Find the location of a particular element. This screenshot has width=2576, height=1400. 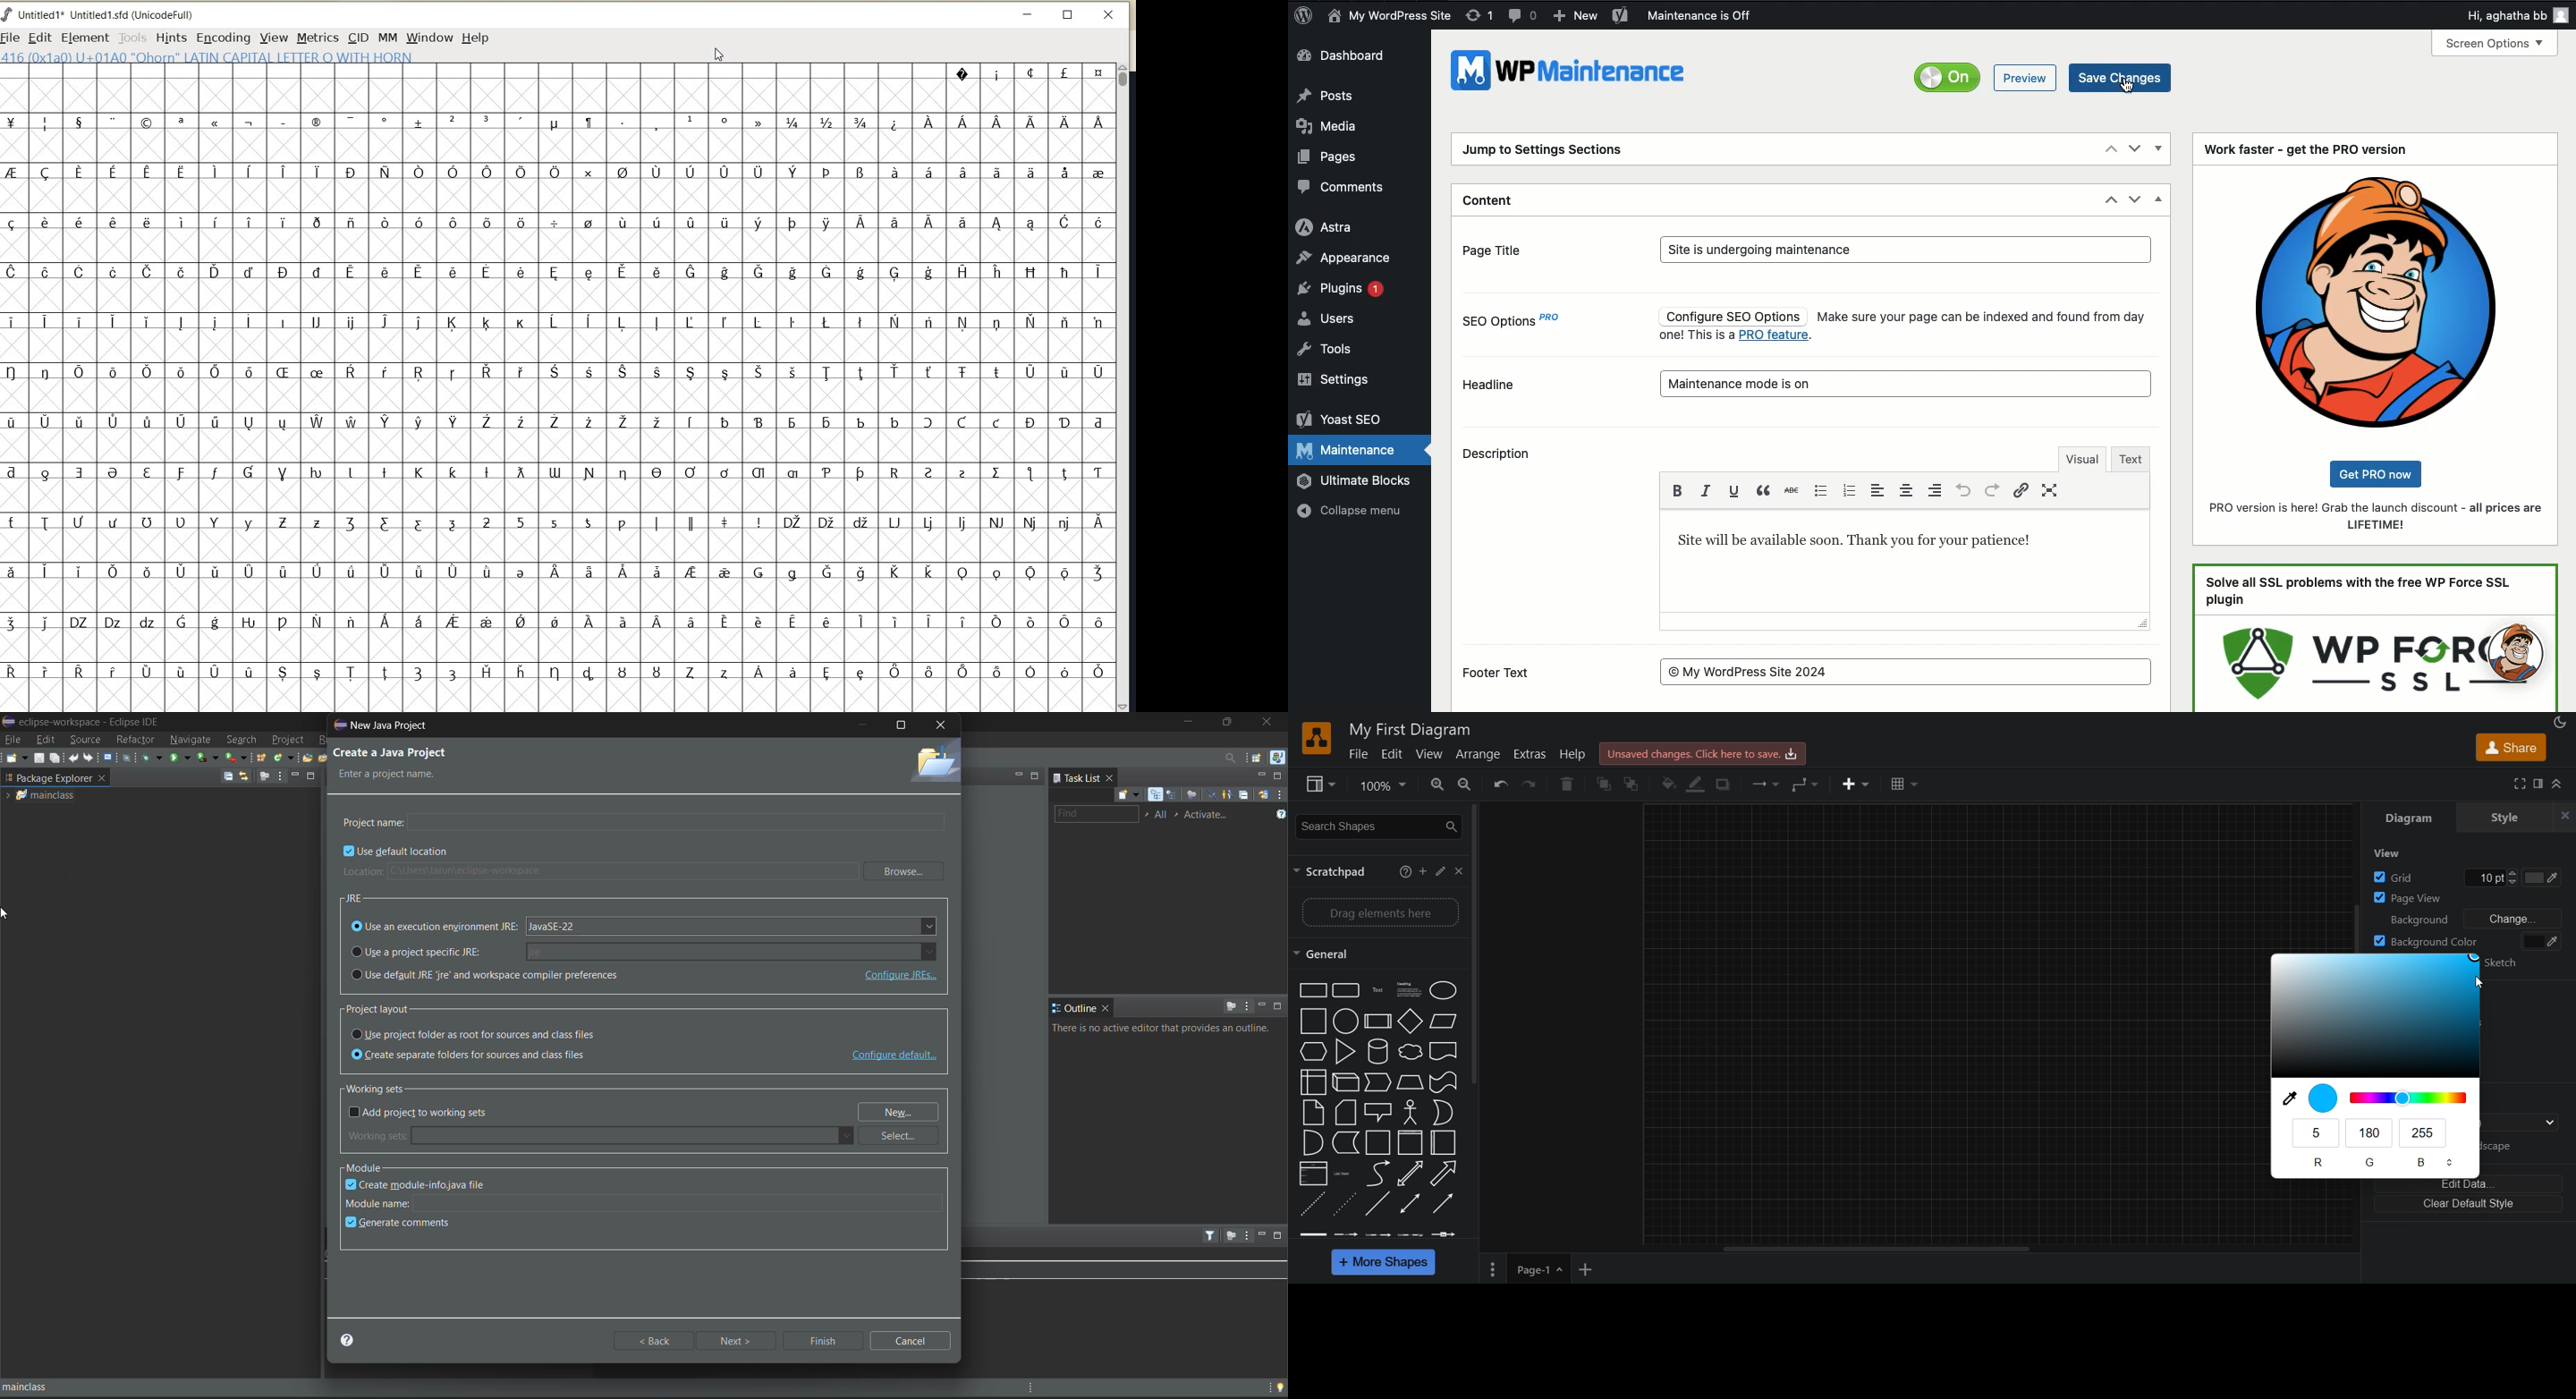

use default location is located at coordinates (398, 853).